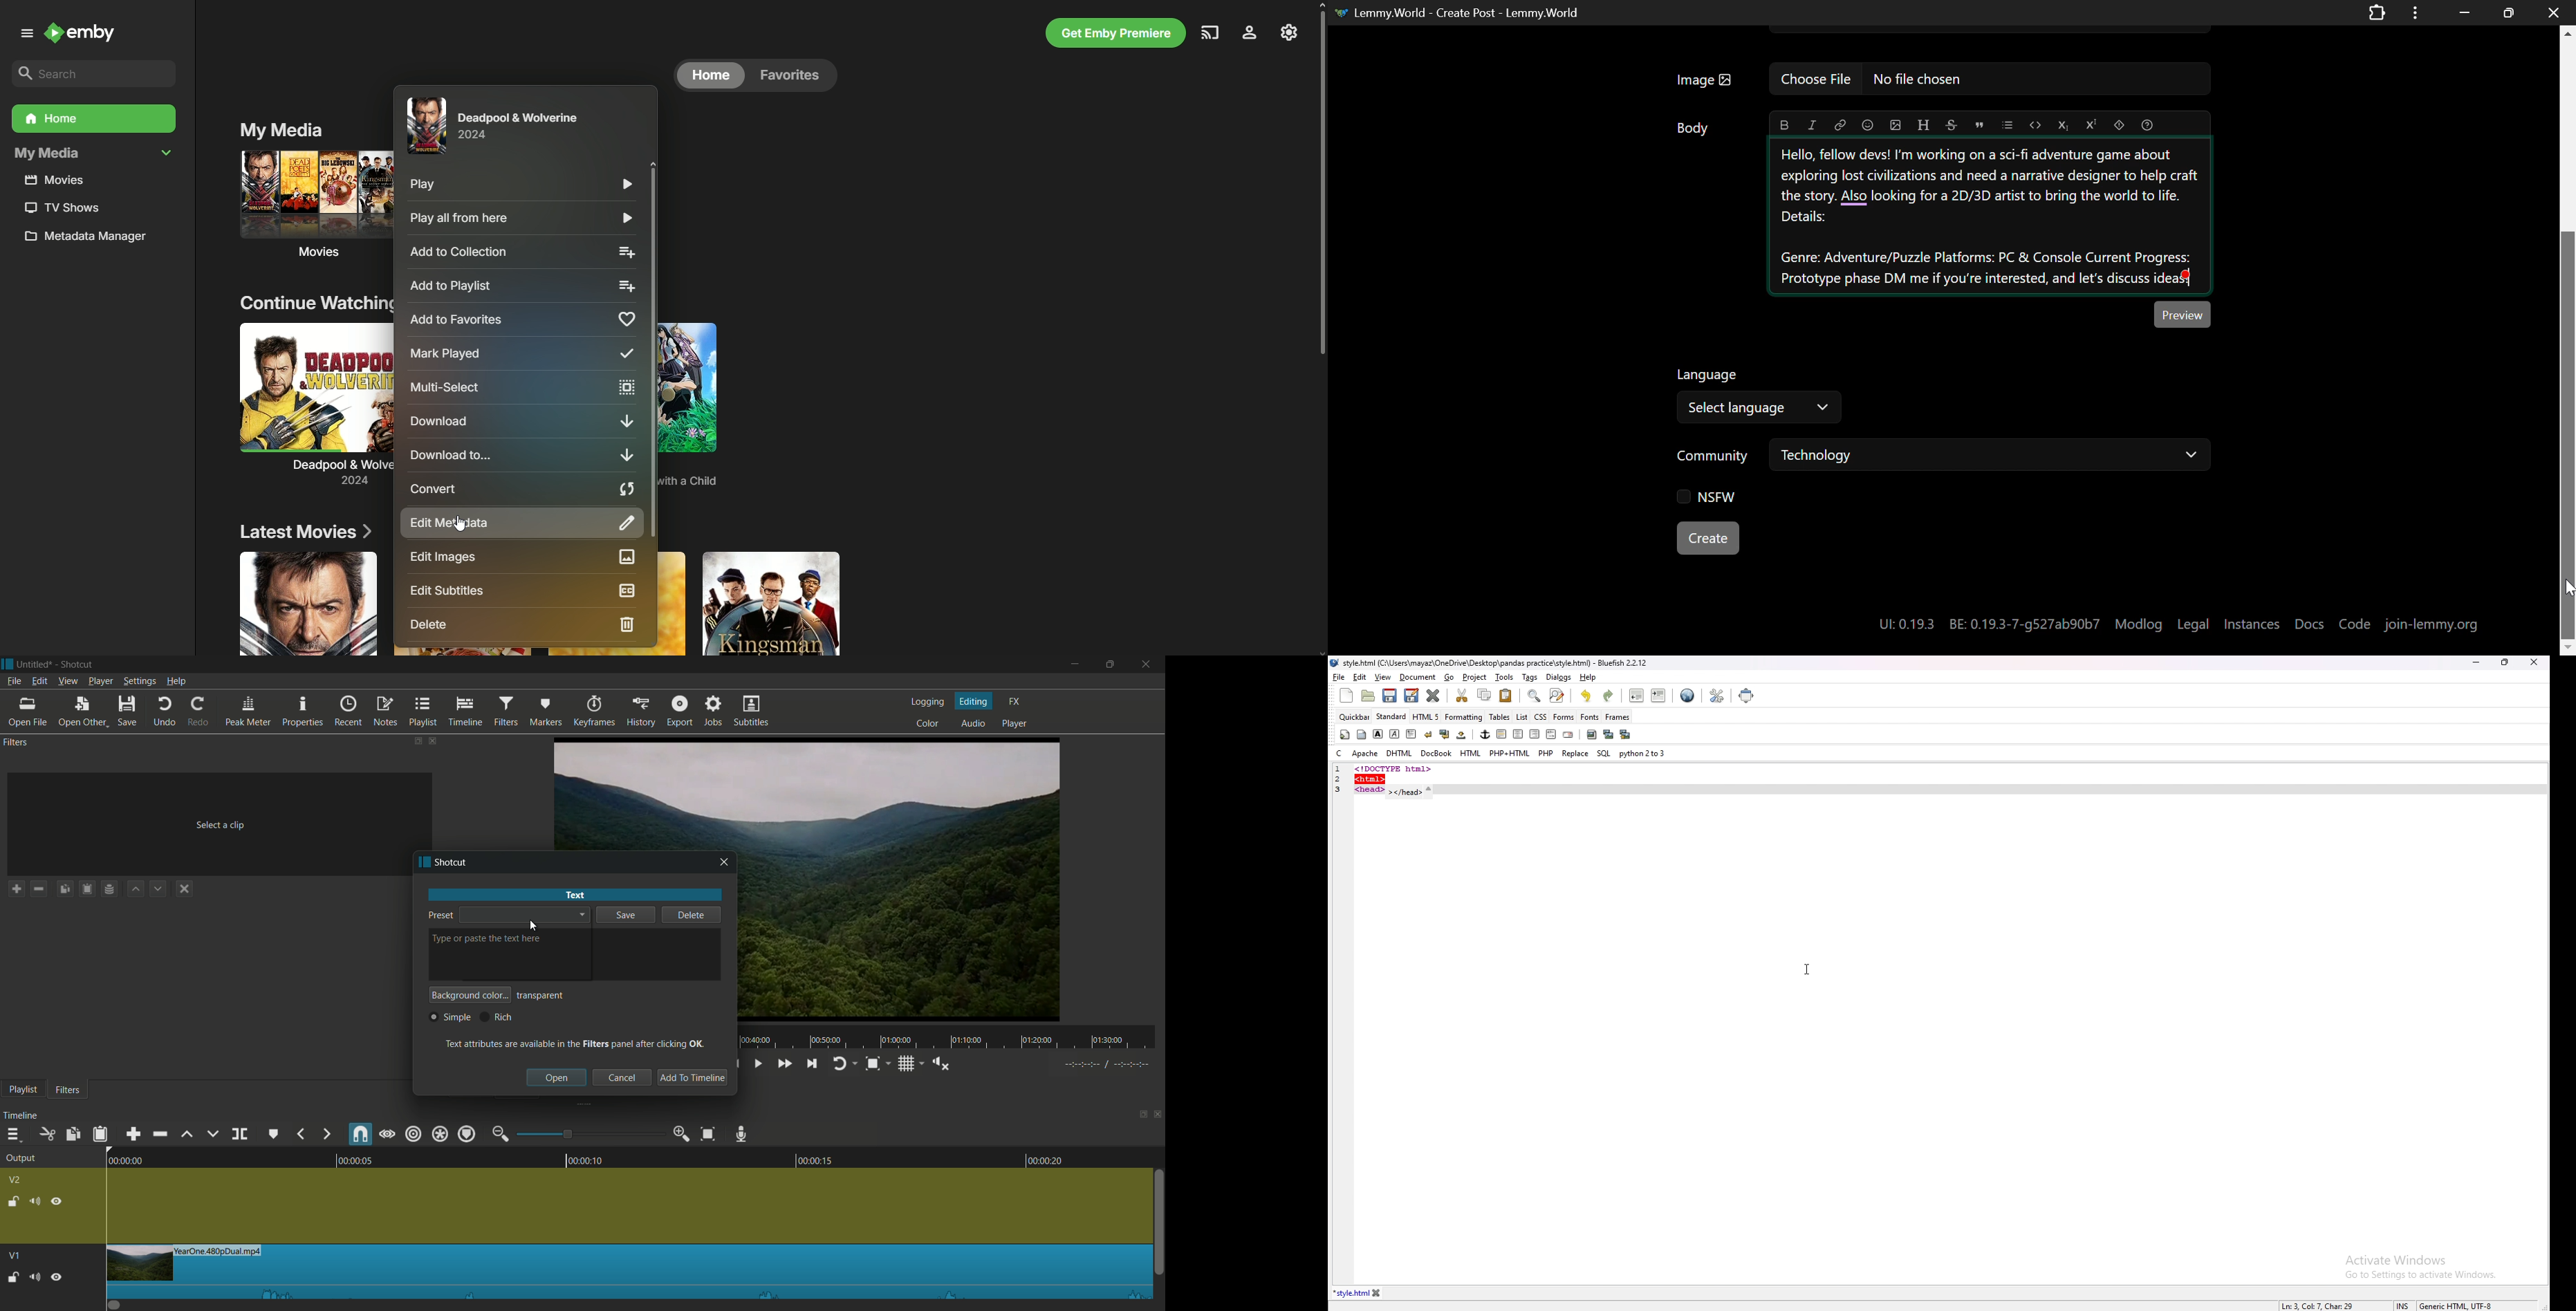 The image size is (2576, 1316). Describe the element at coordinates (58, 1200) in the screenshot. I see `hide` at that location.